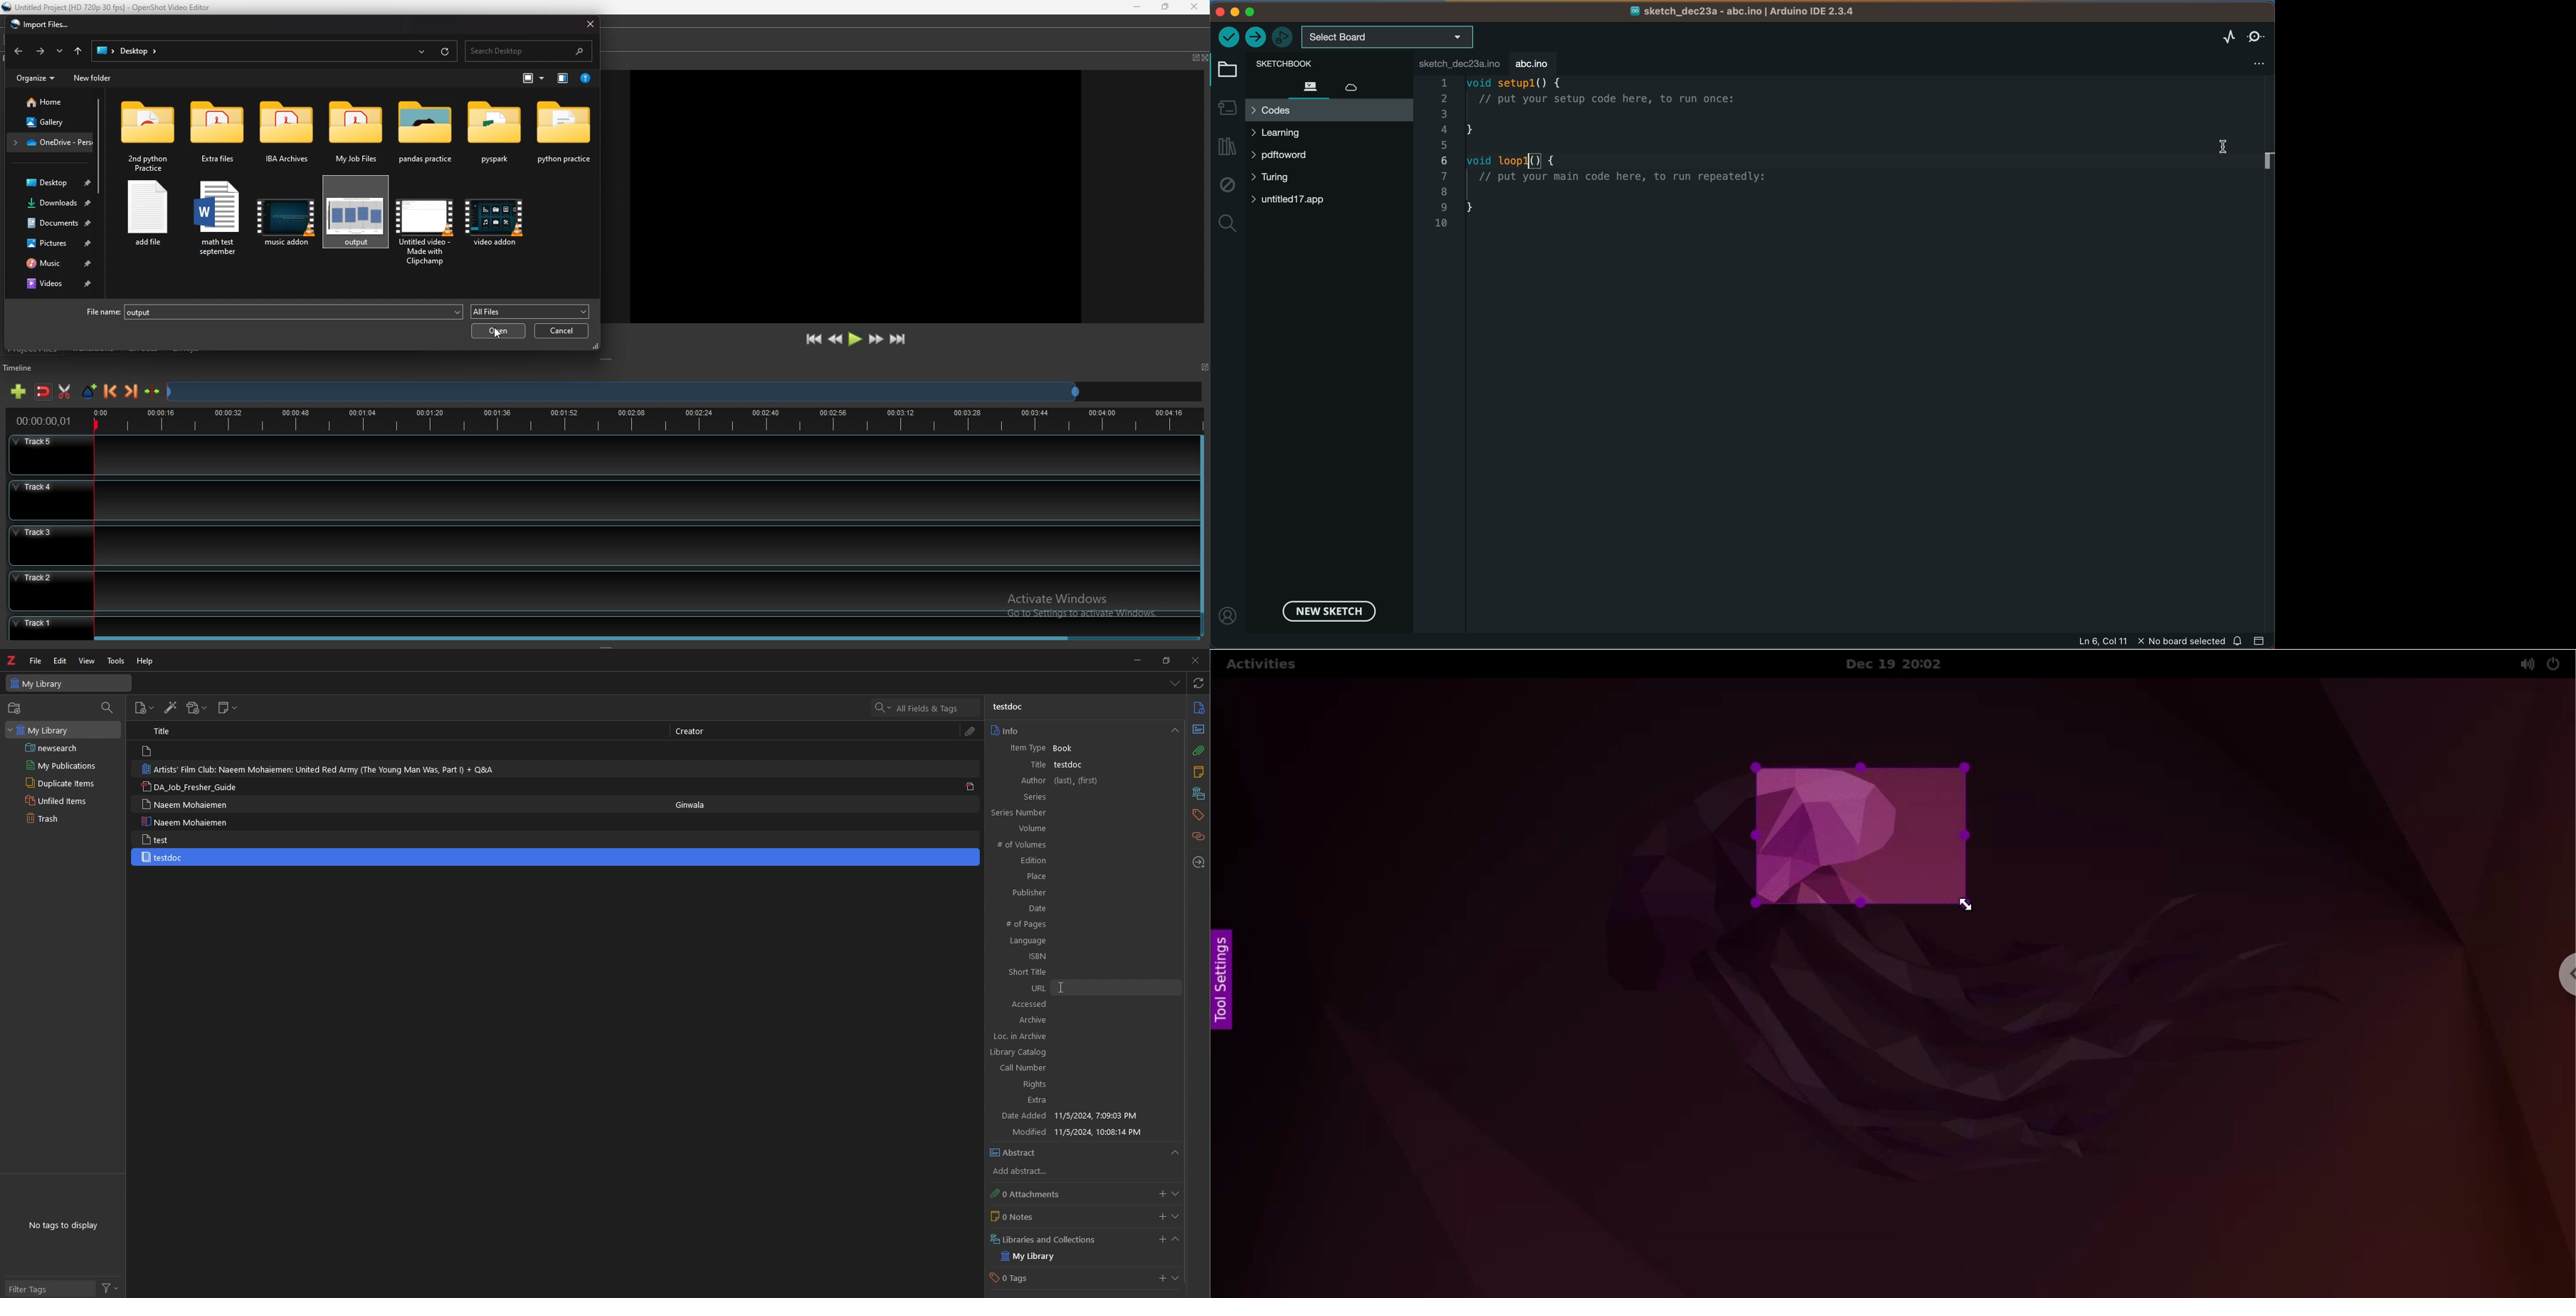 The image size is (2576, 1316). I want to click on testdoc, so click(1072, 766).